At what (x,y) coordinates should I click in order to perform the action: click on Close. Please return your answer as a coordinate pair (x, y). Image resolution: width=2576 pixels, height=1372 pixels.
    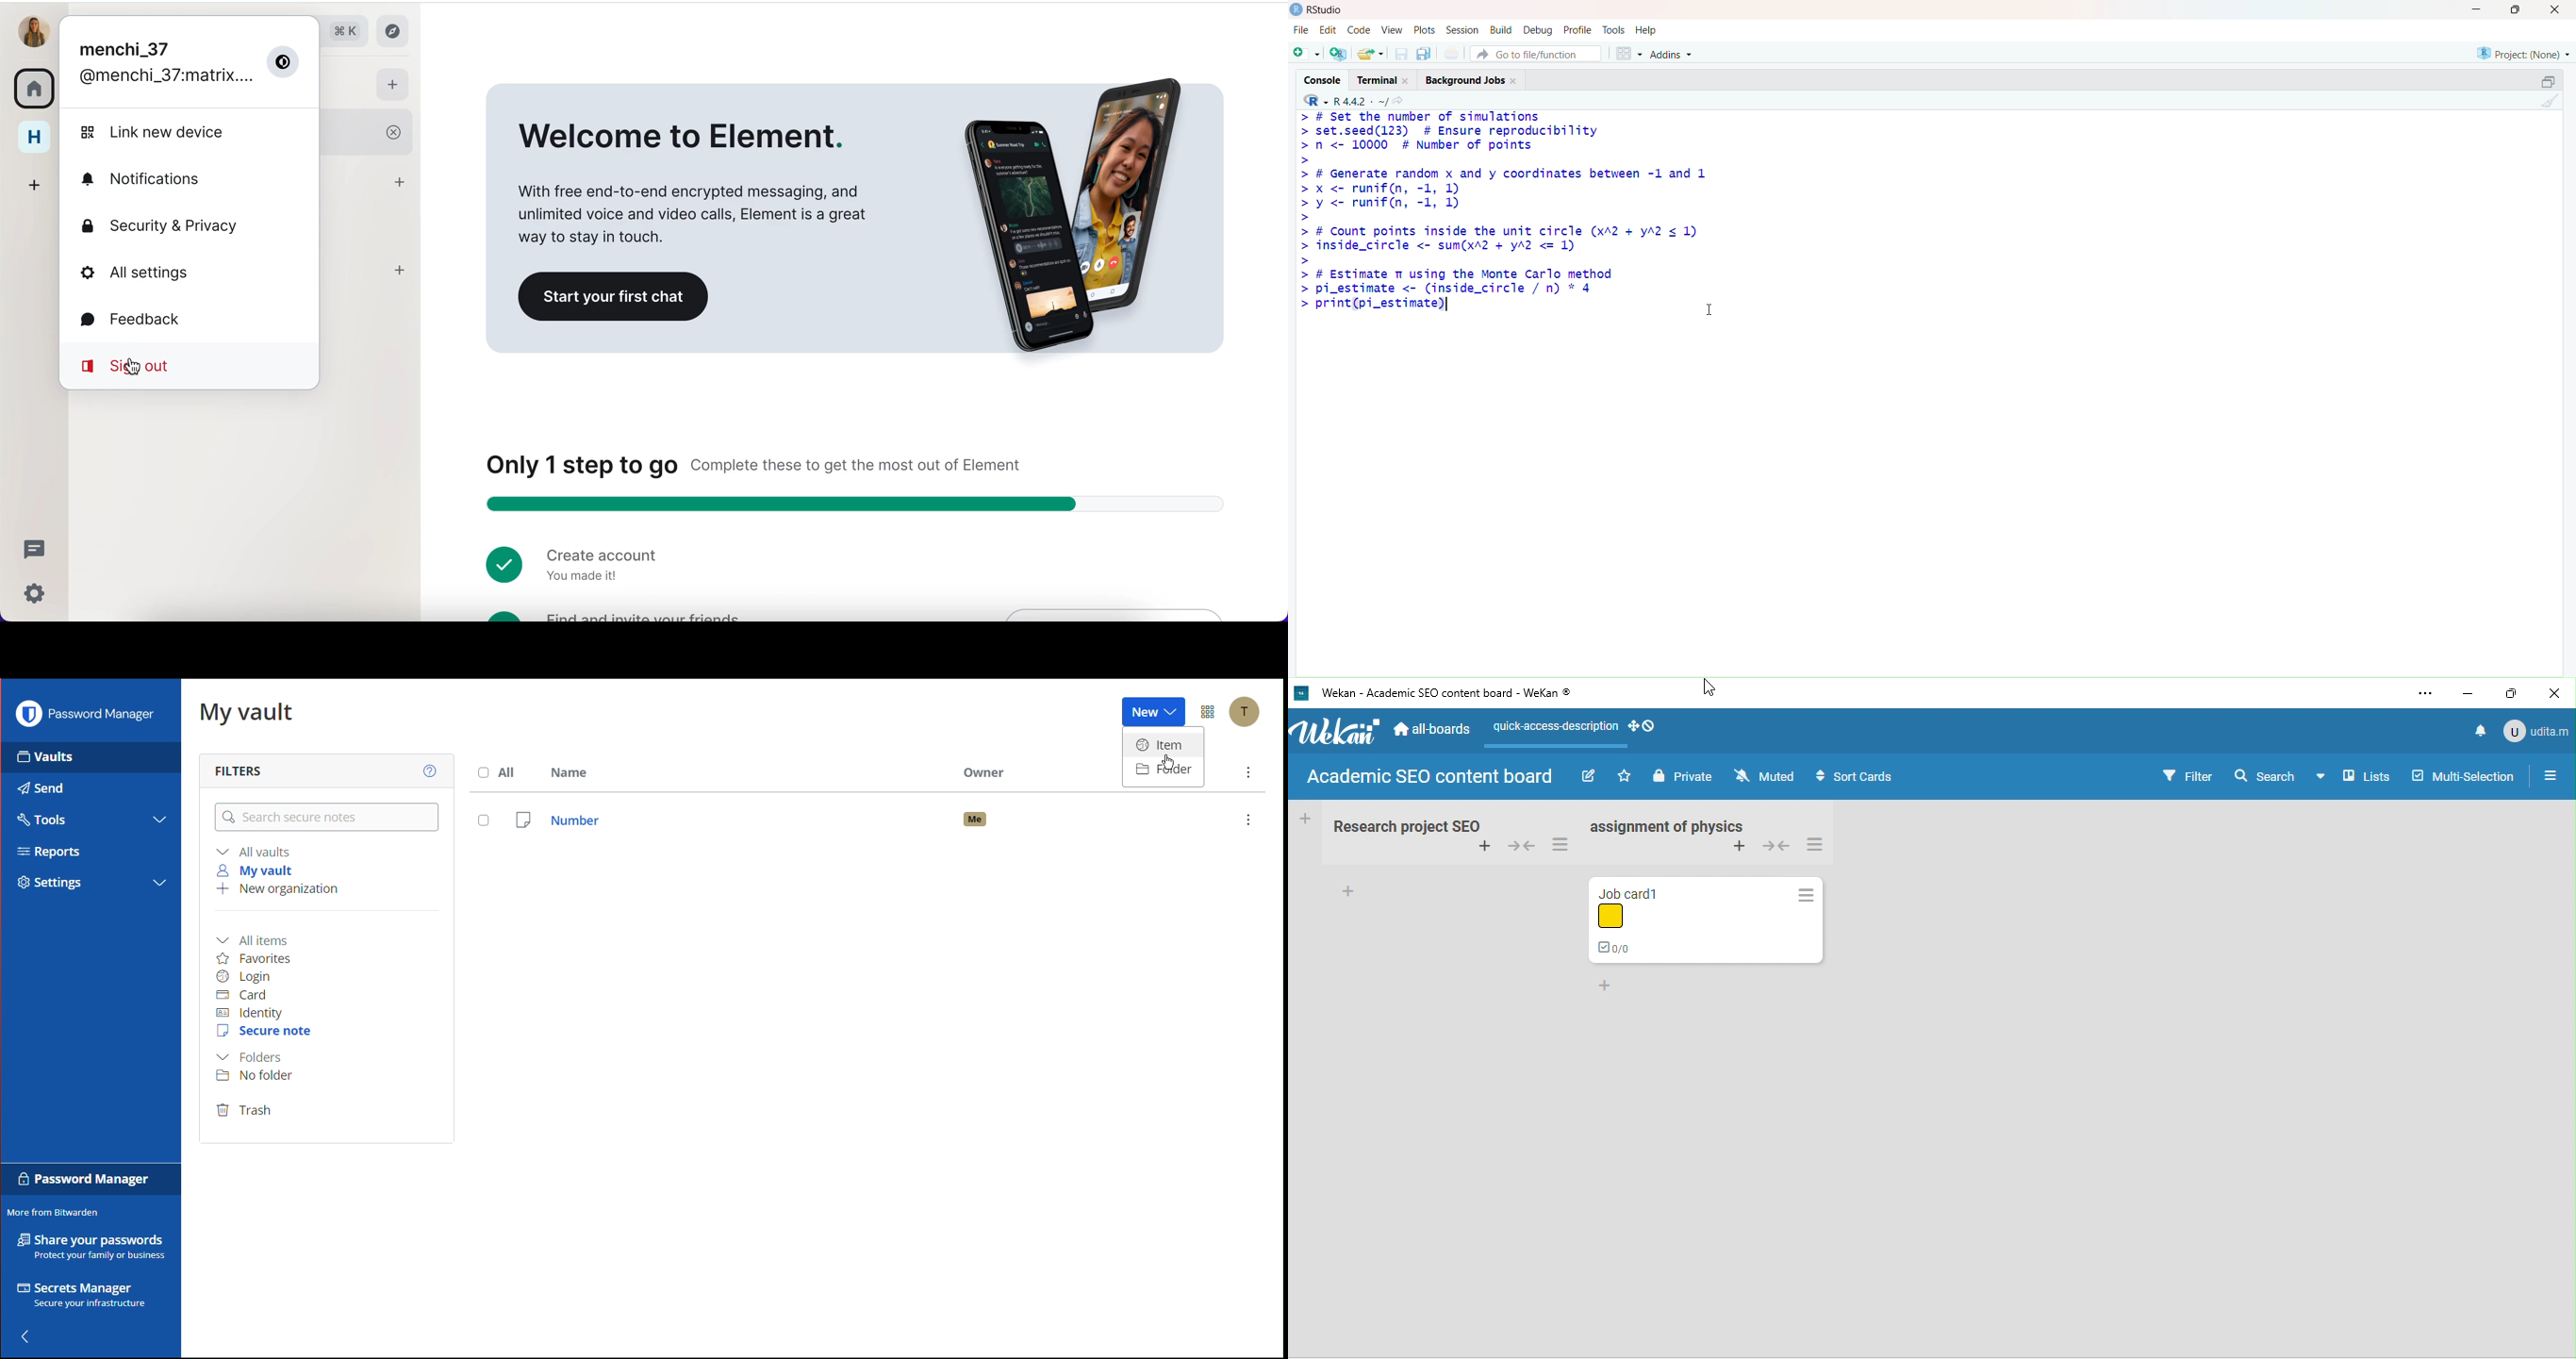
    Looking at the image, I should click on (2555, 10).